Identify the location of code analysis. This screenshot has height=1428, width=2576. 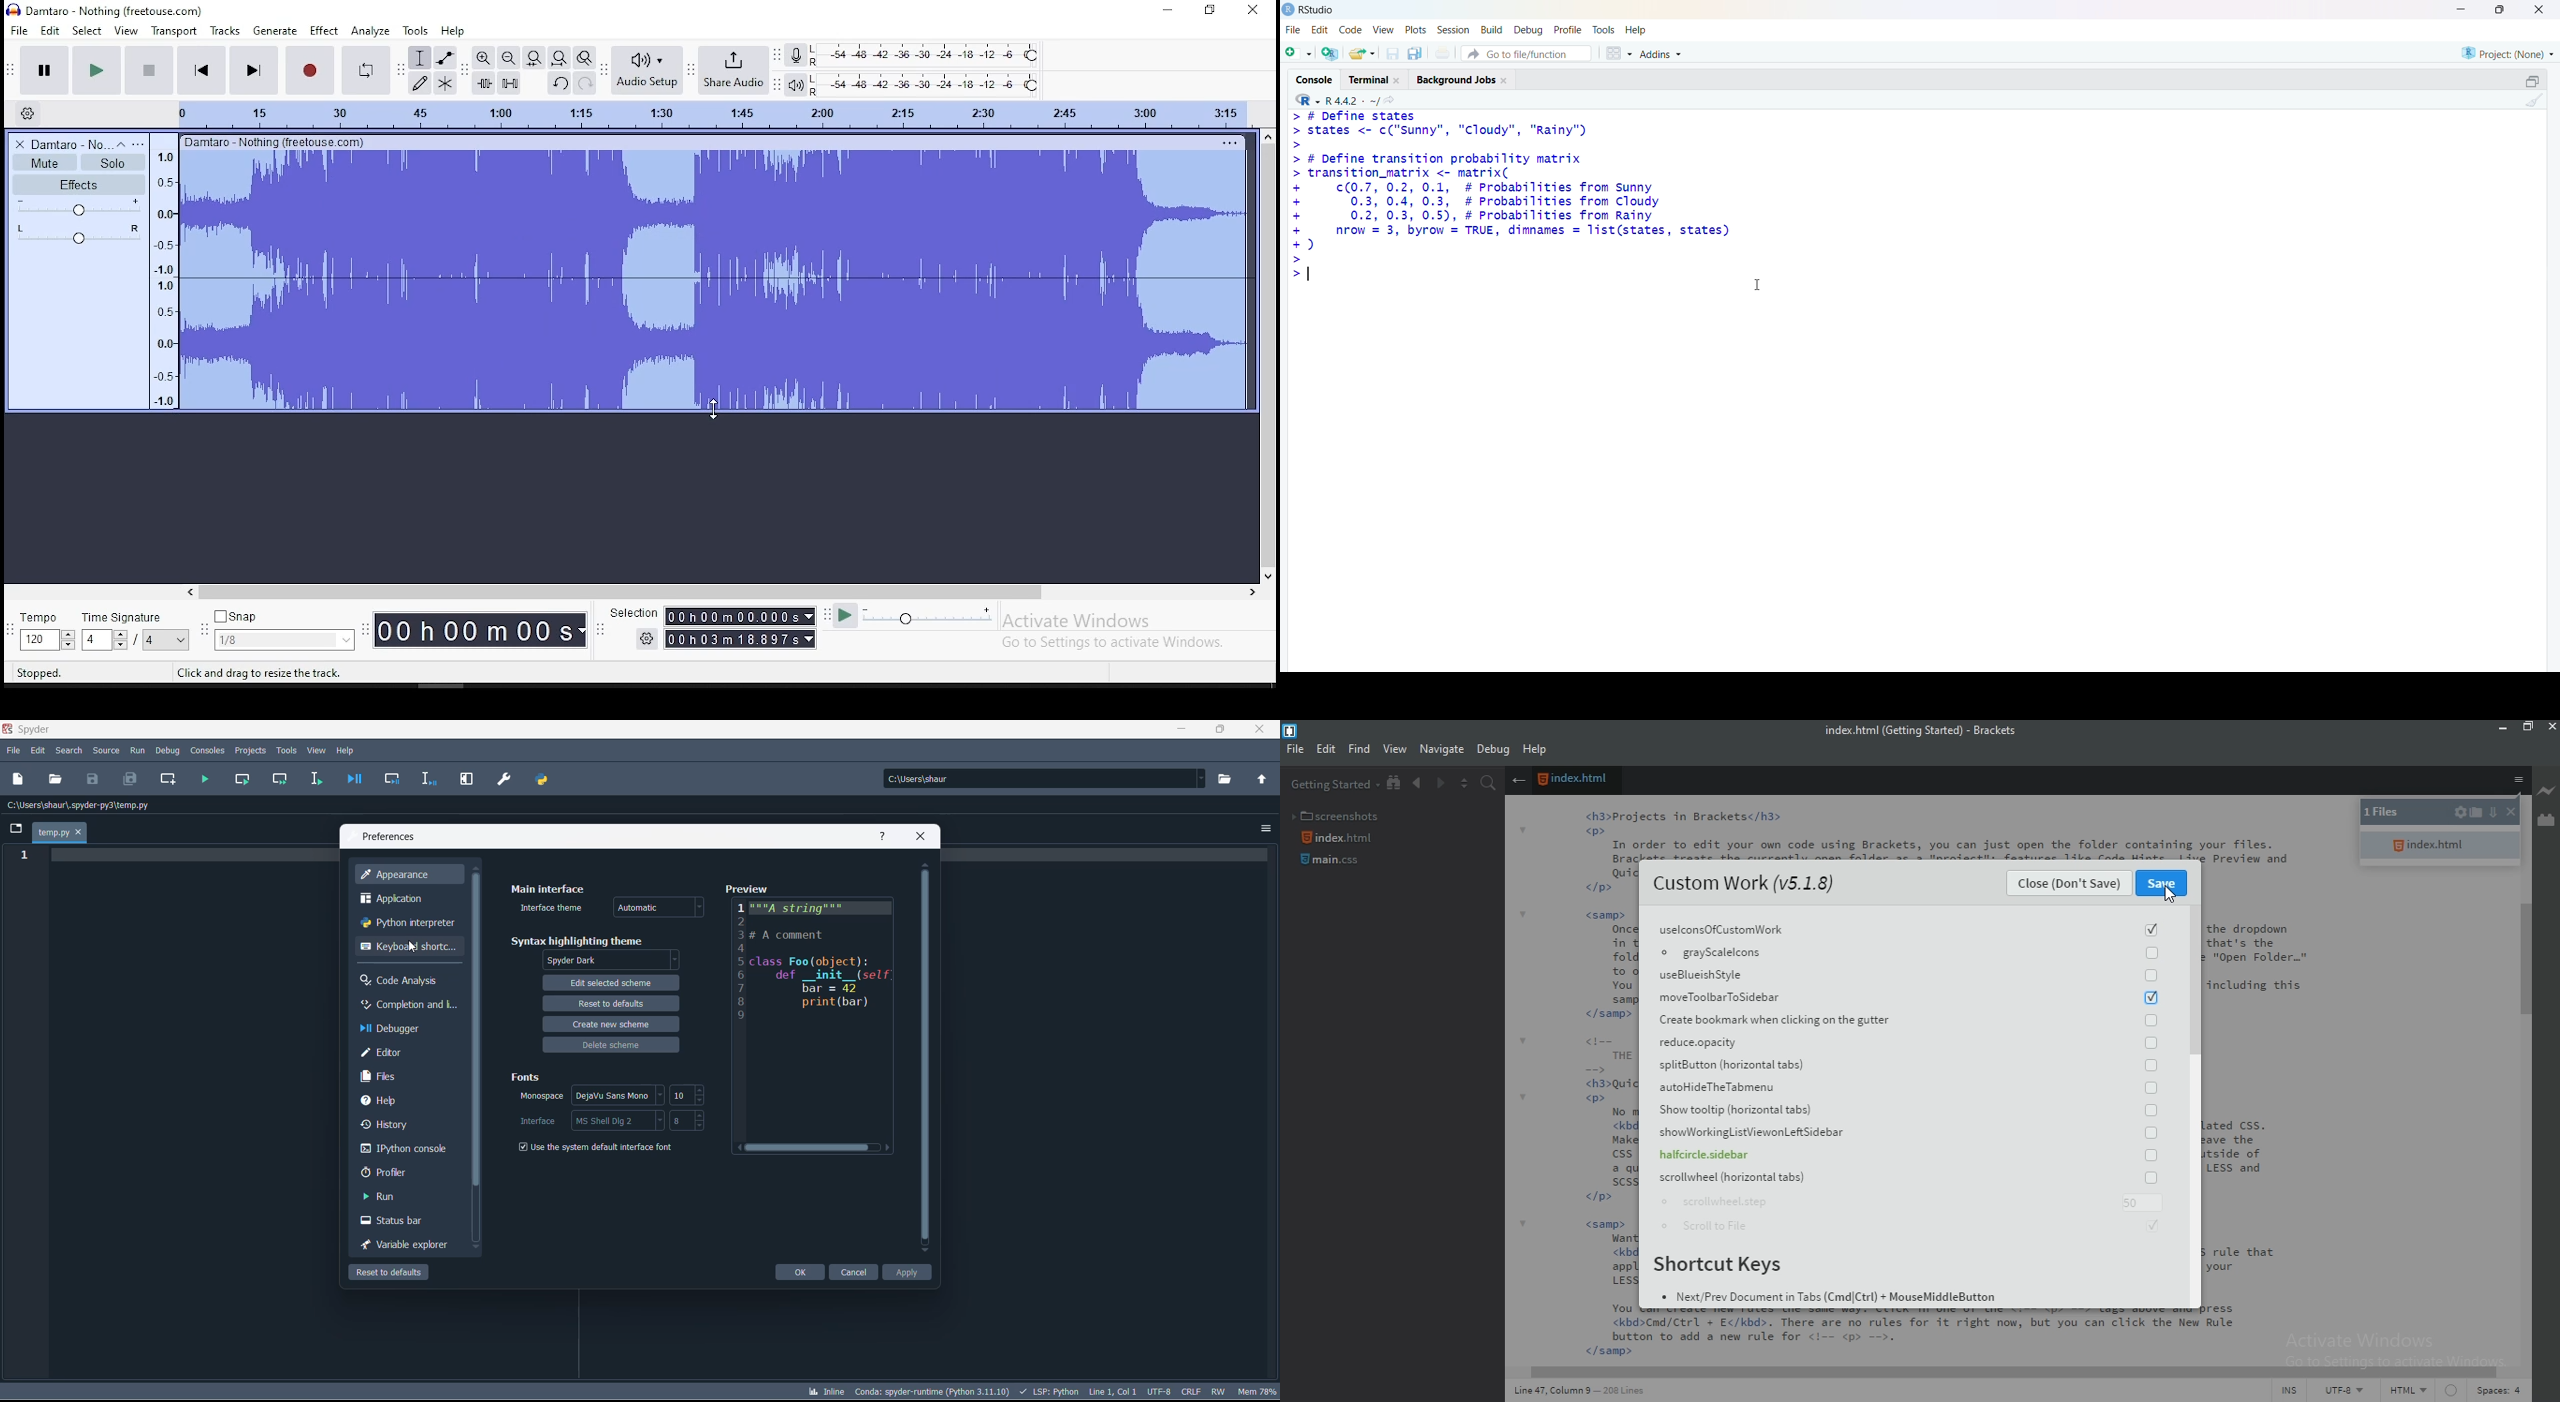
(406, 981).